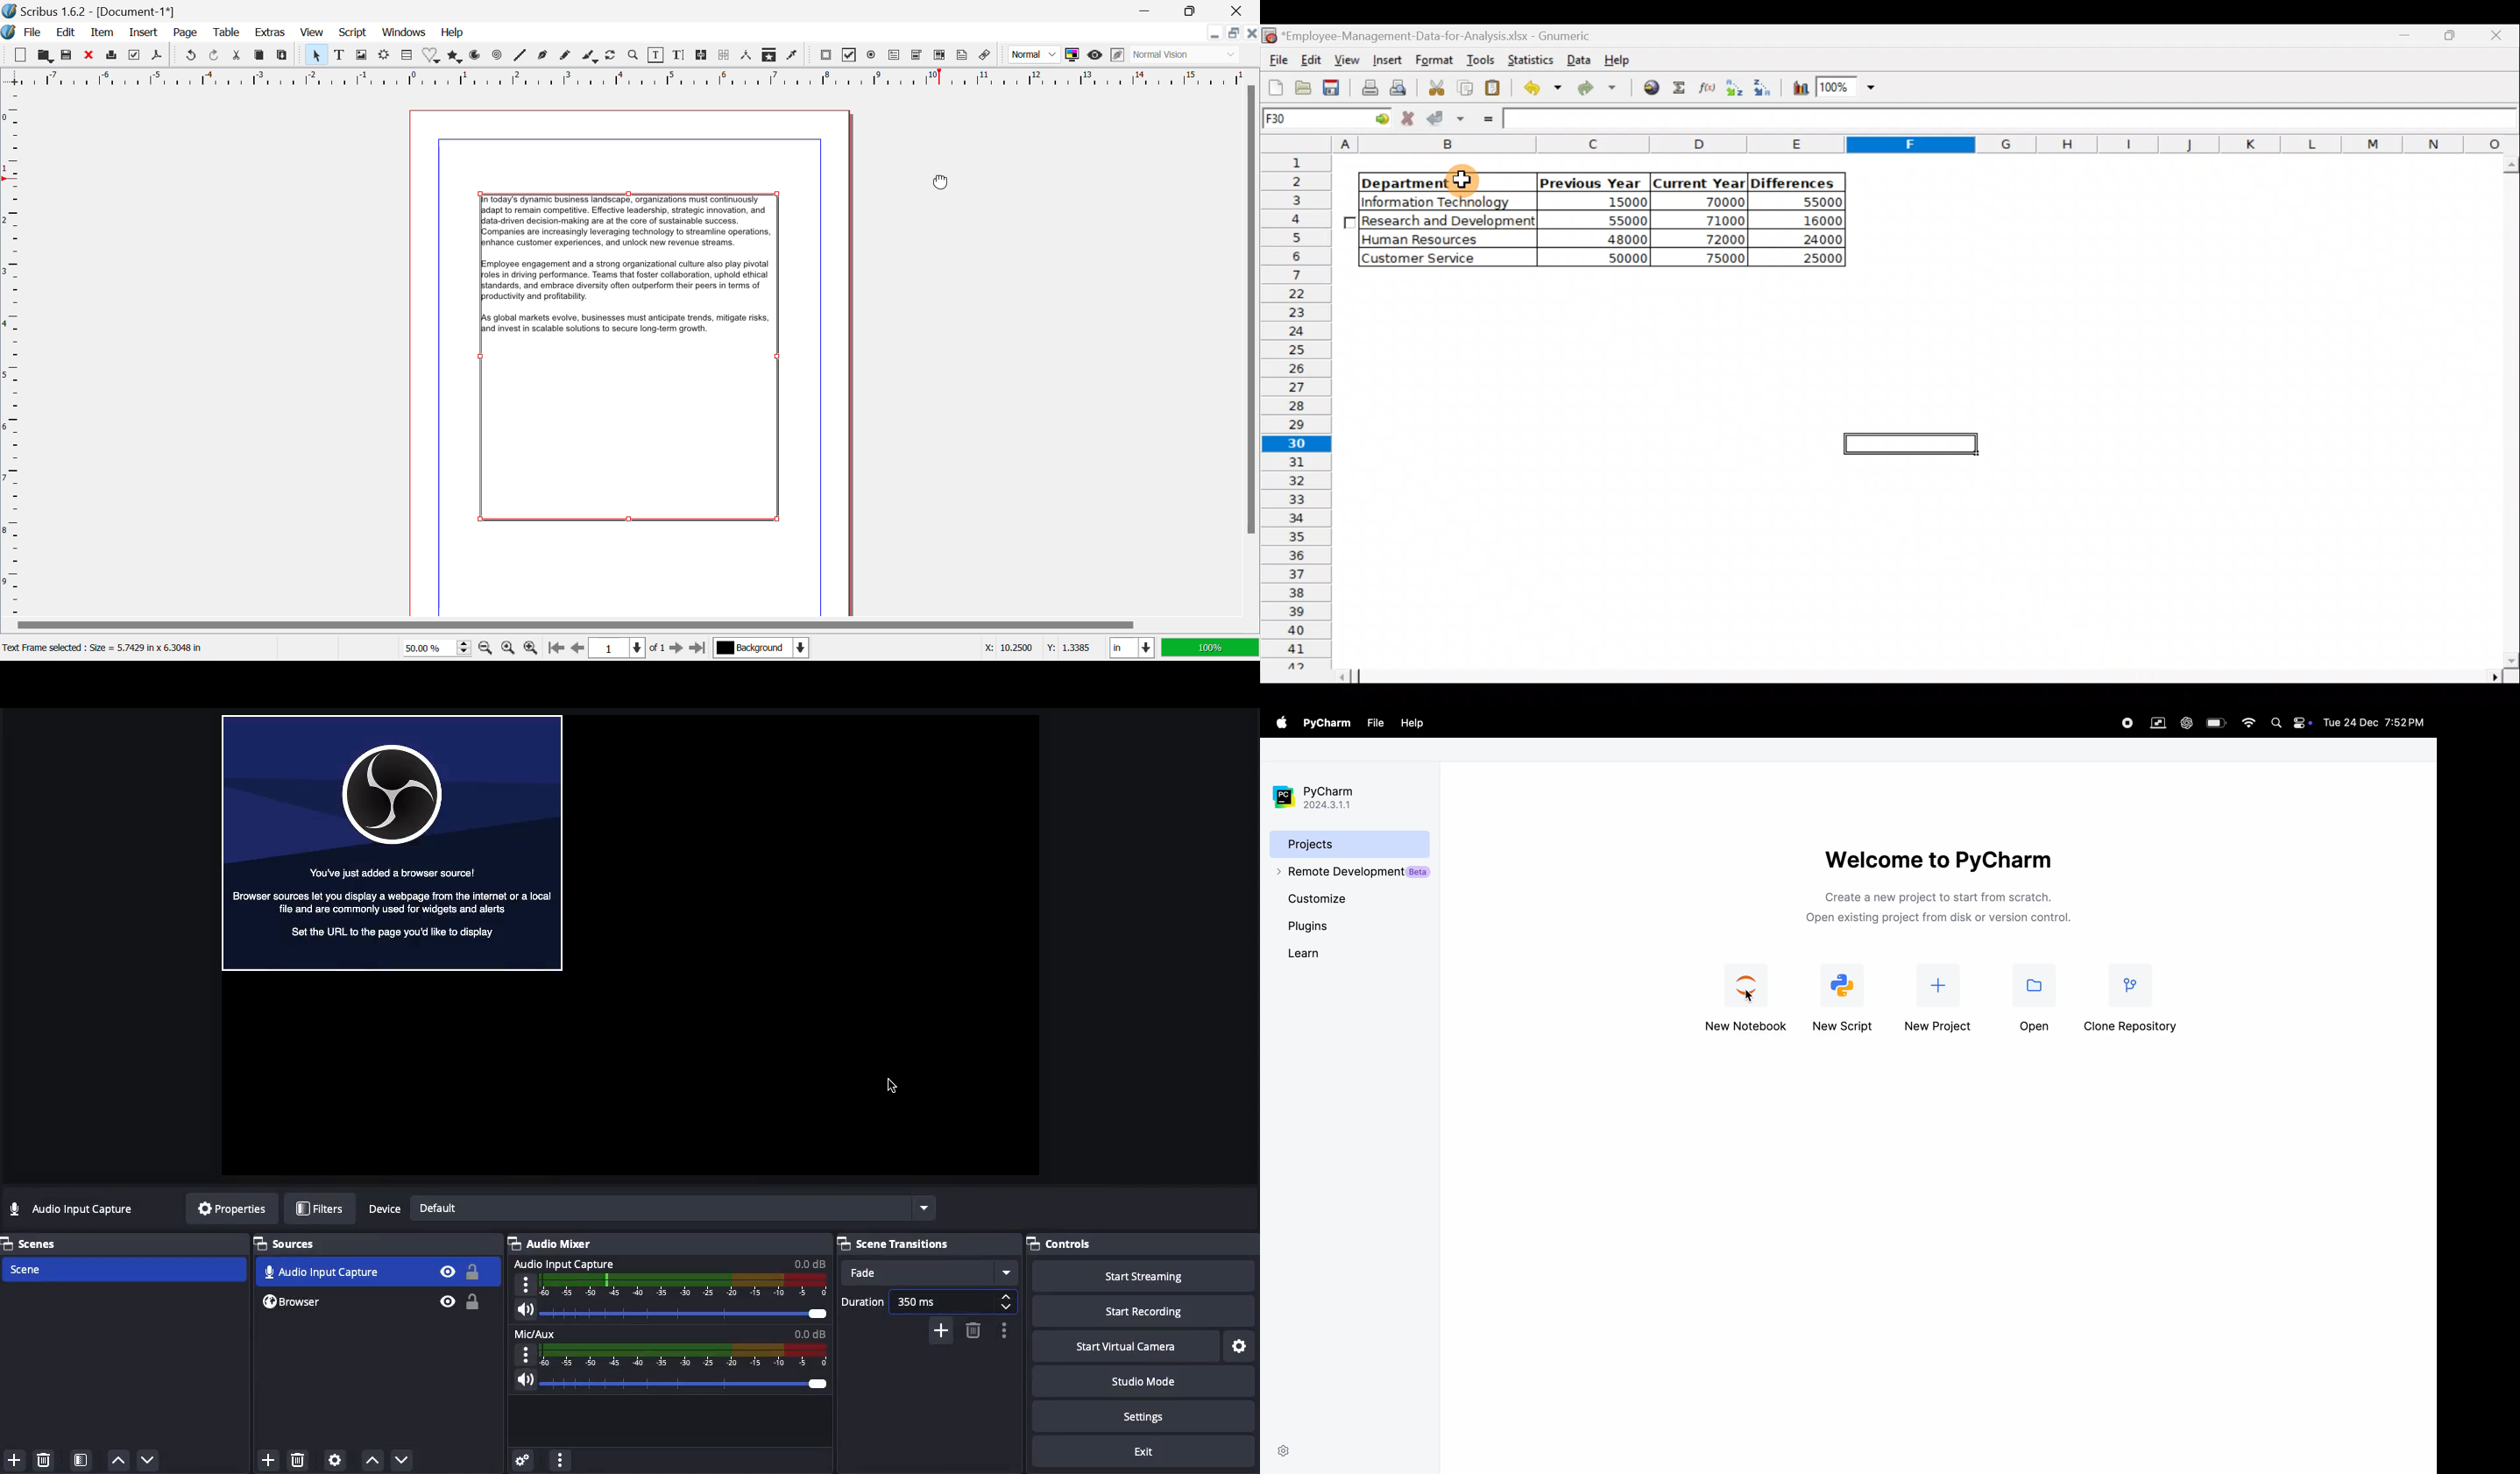 Image resolution: width=2520 pixels, height=1484 pixels. Describe the element at coordinates (944, 182) in the screenshot. I see `Cursor Position AFTER_LAST_ACTION` at that location.